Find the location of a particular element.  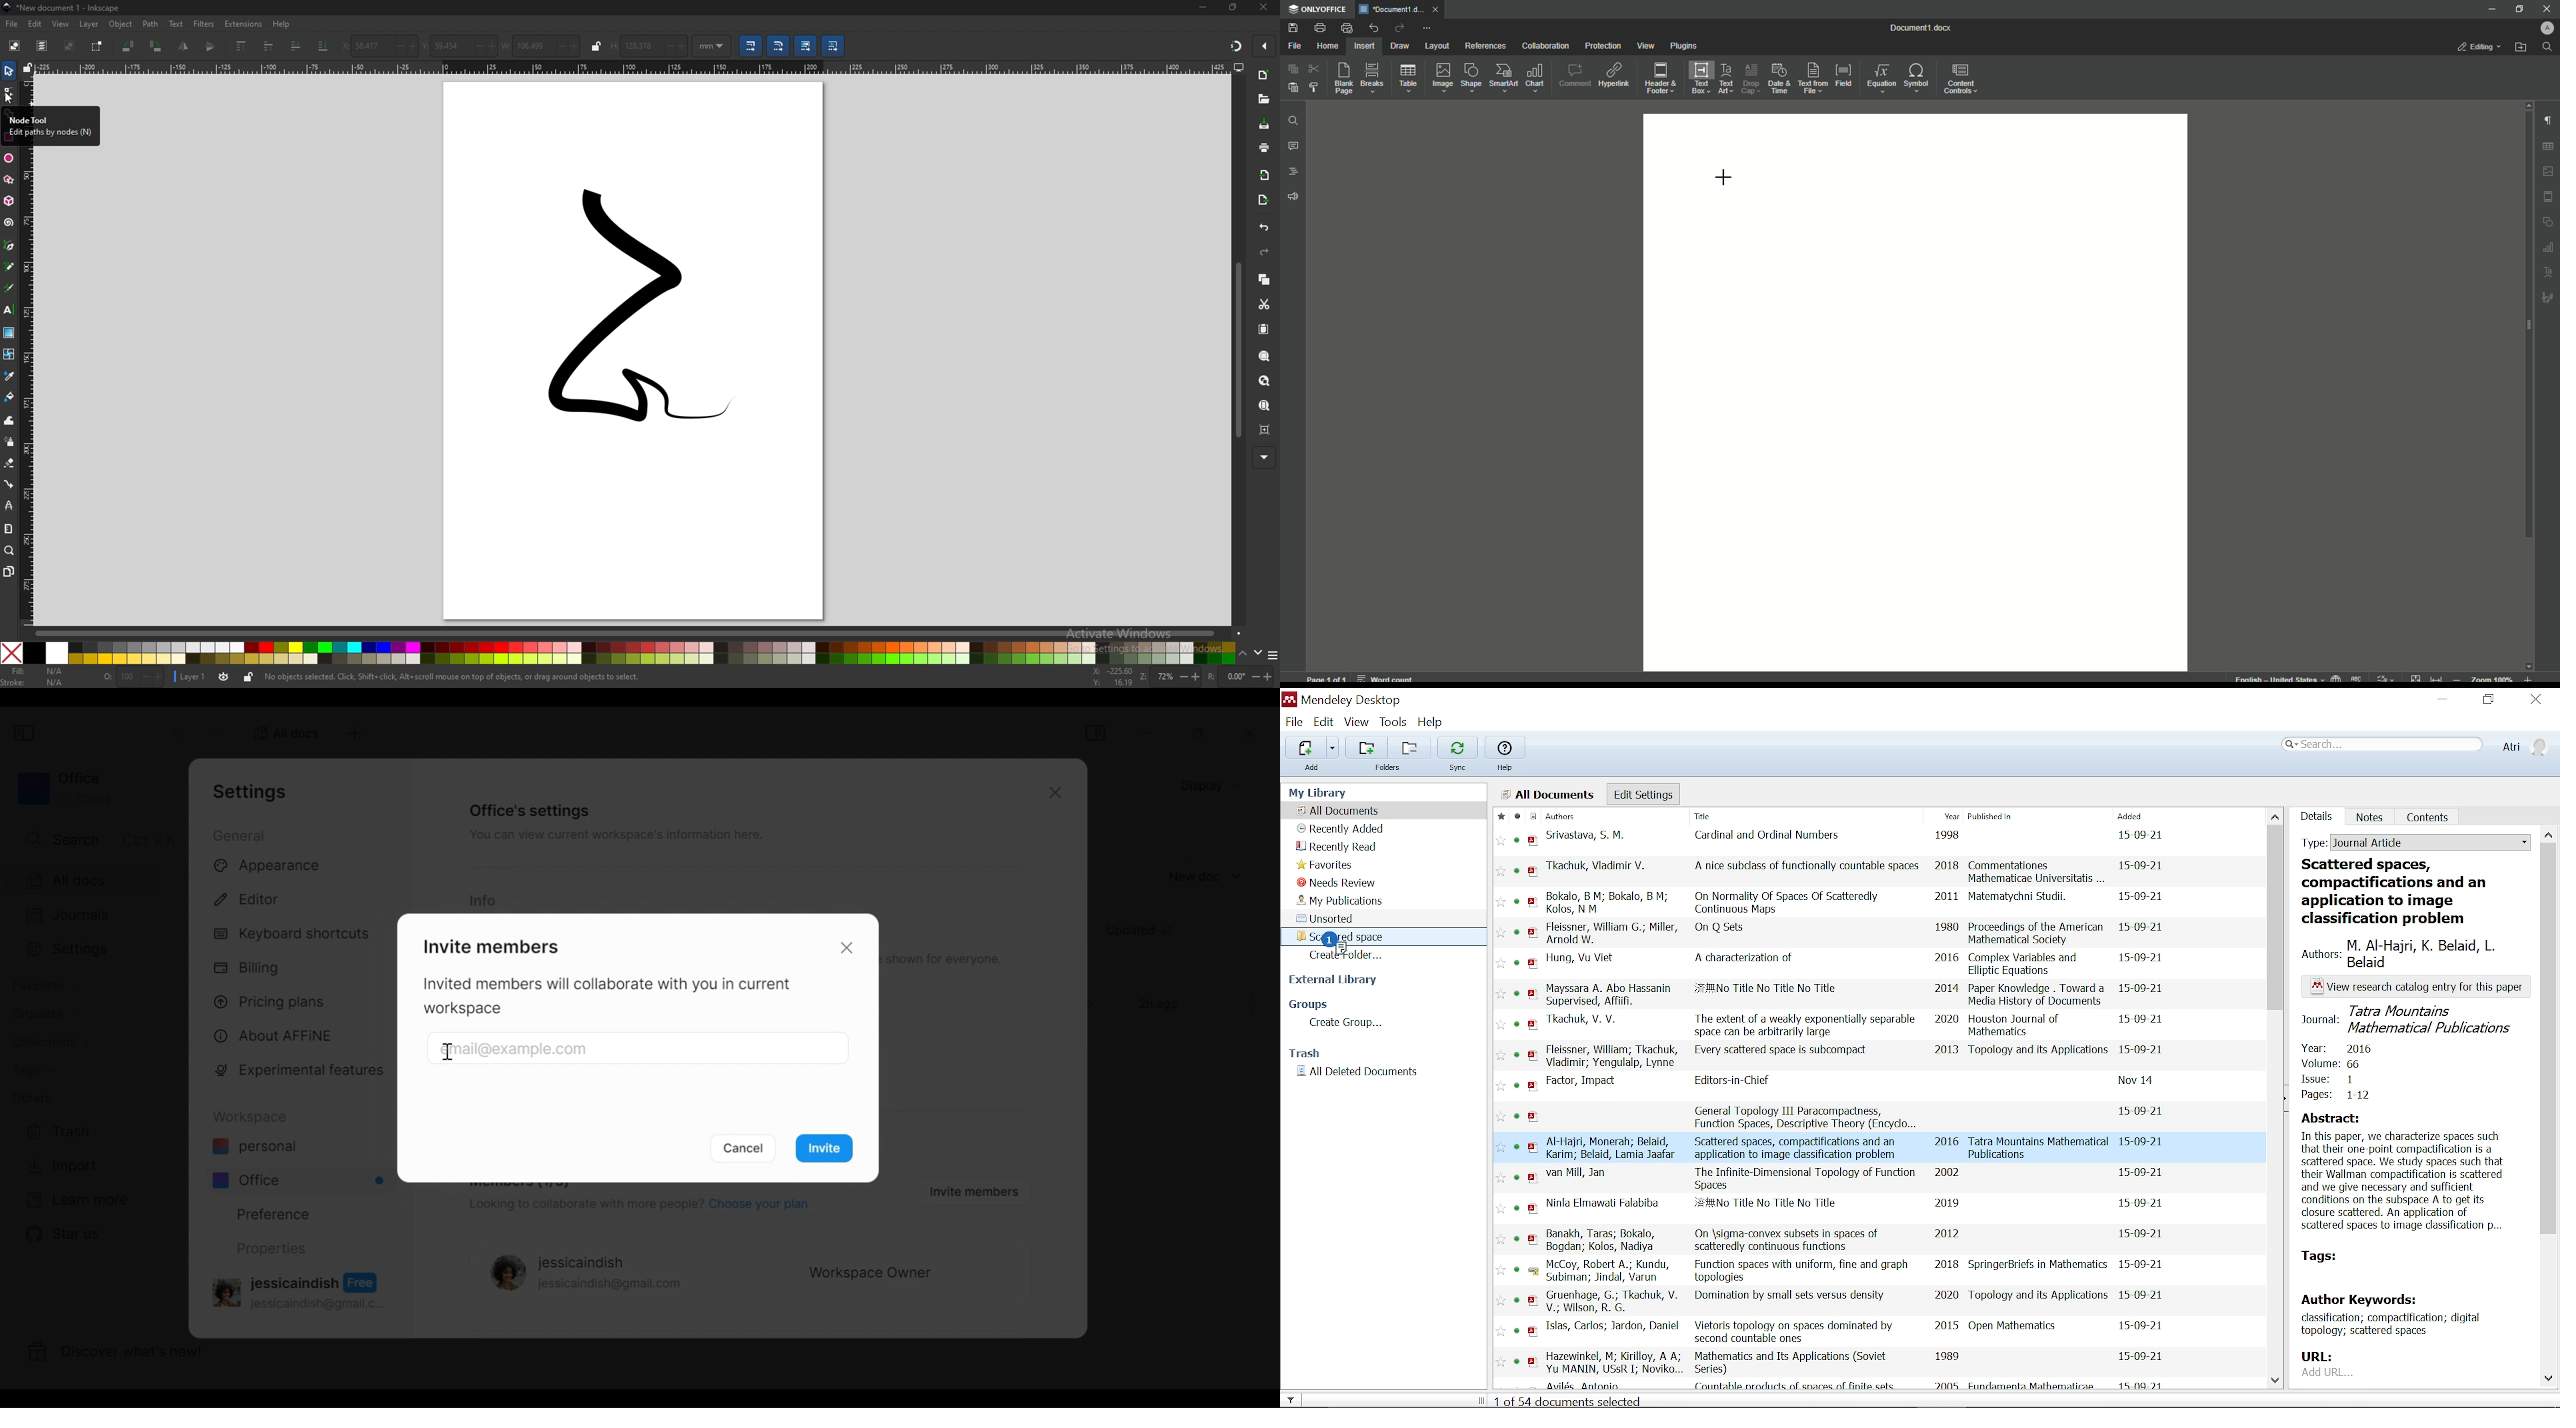

Tatra Mountains Mathematical
Publications is located at coordinates (2040, 1148).